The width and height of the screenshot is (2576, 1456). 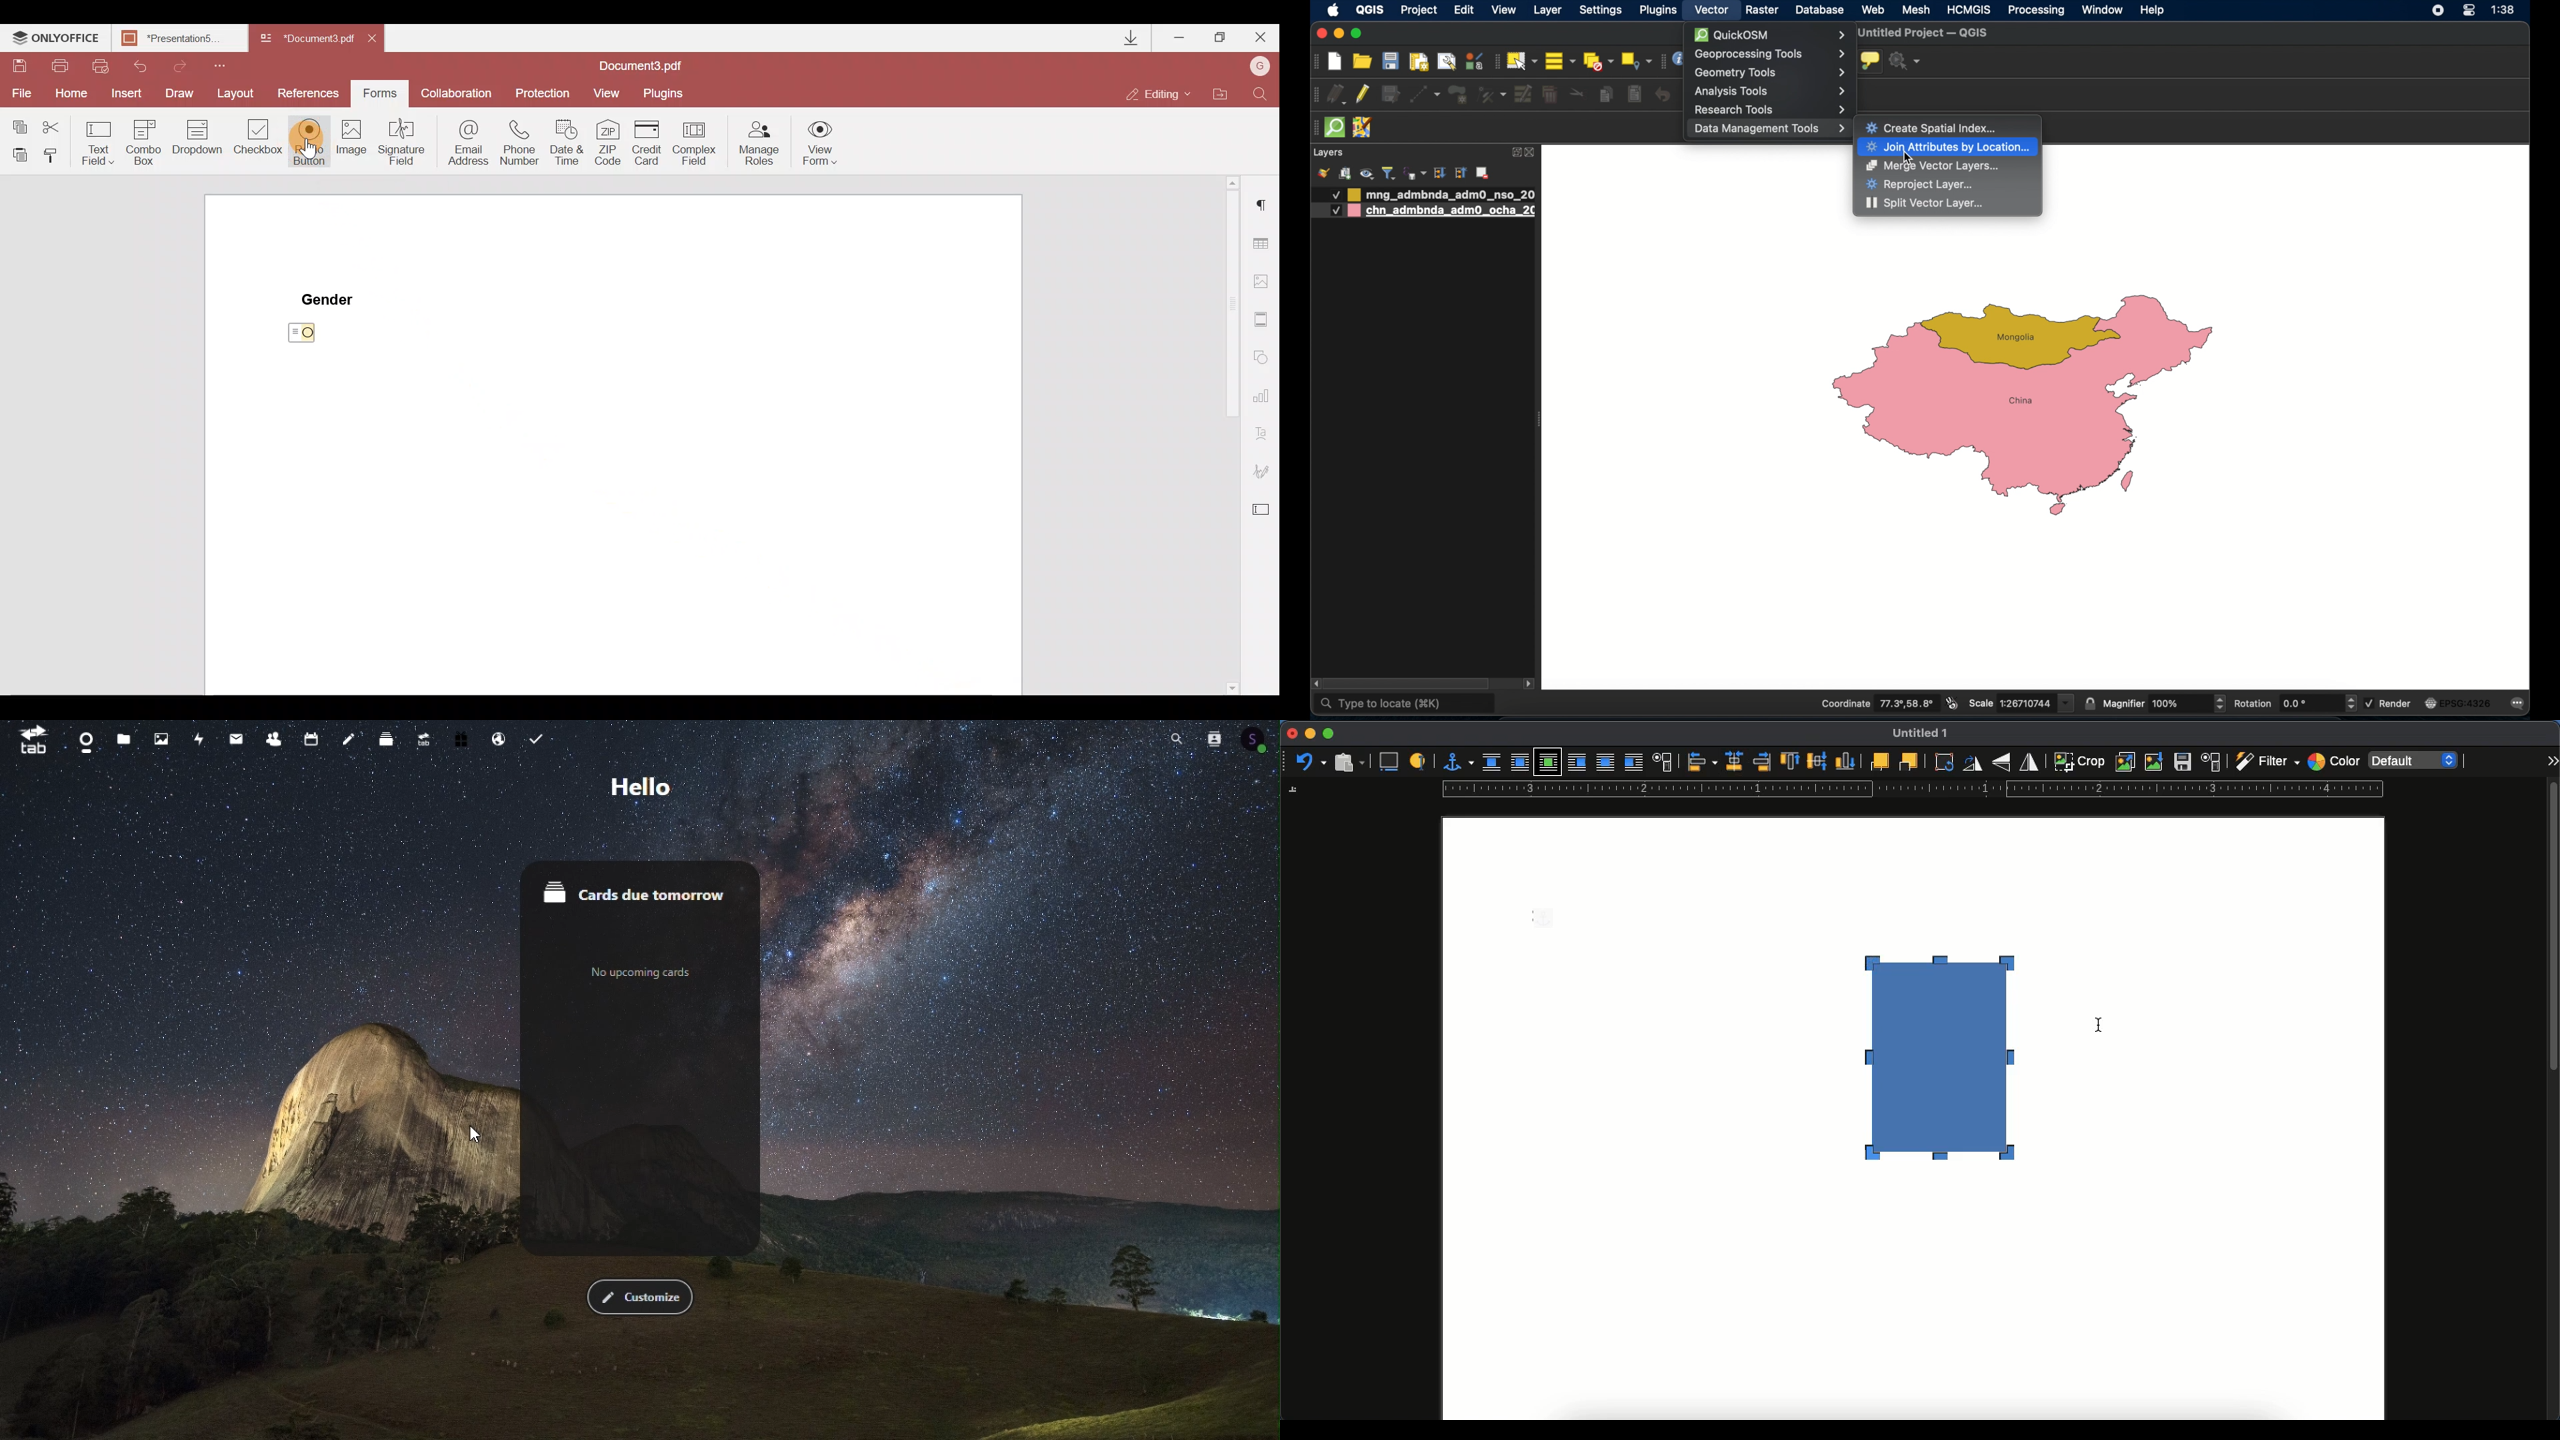 I want to click on Minimize, so click(x=1179, y=37).